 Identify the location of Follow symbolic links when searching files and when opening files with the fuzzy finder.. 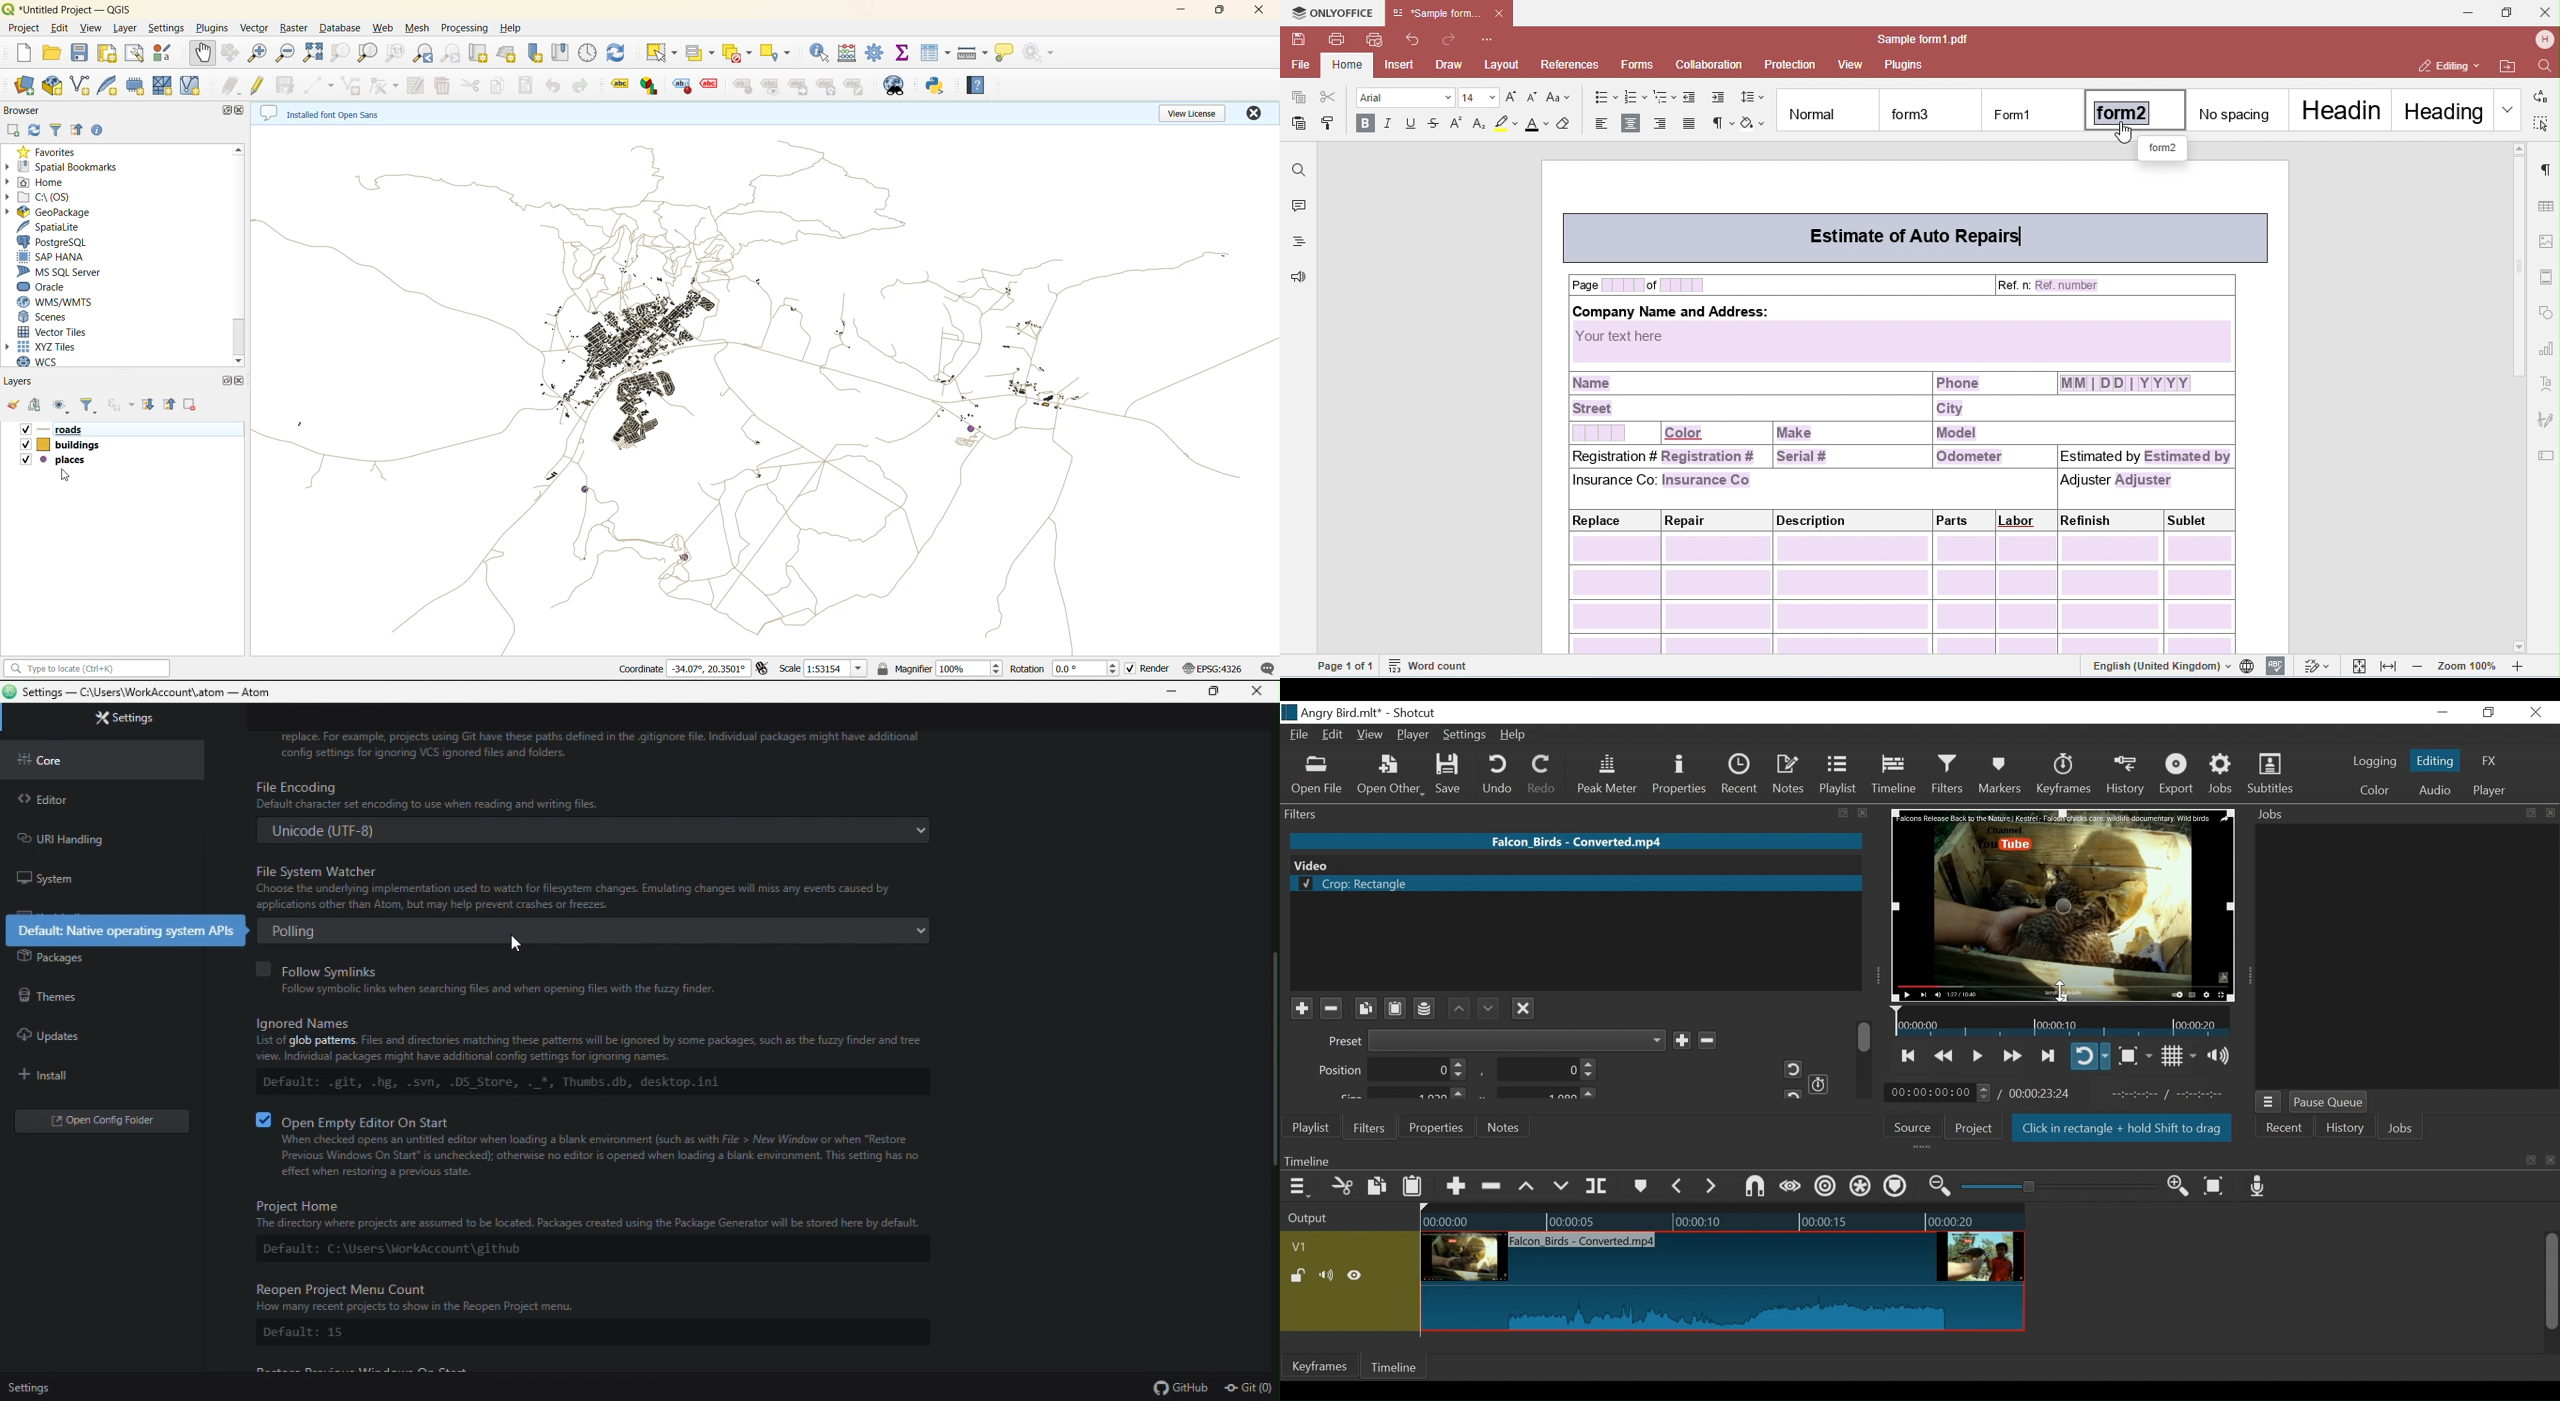
(483, 990).